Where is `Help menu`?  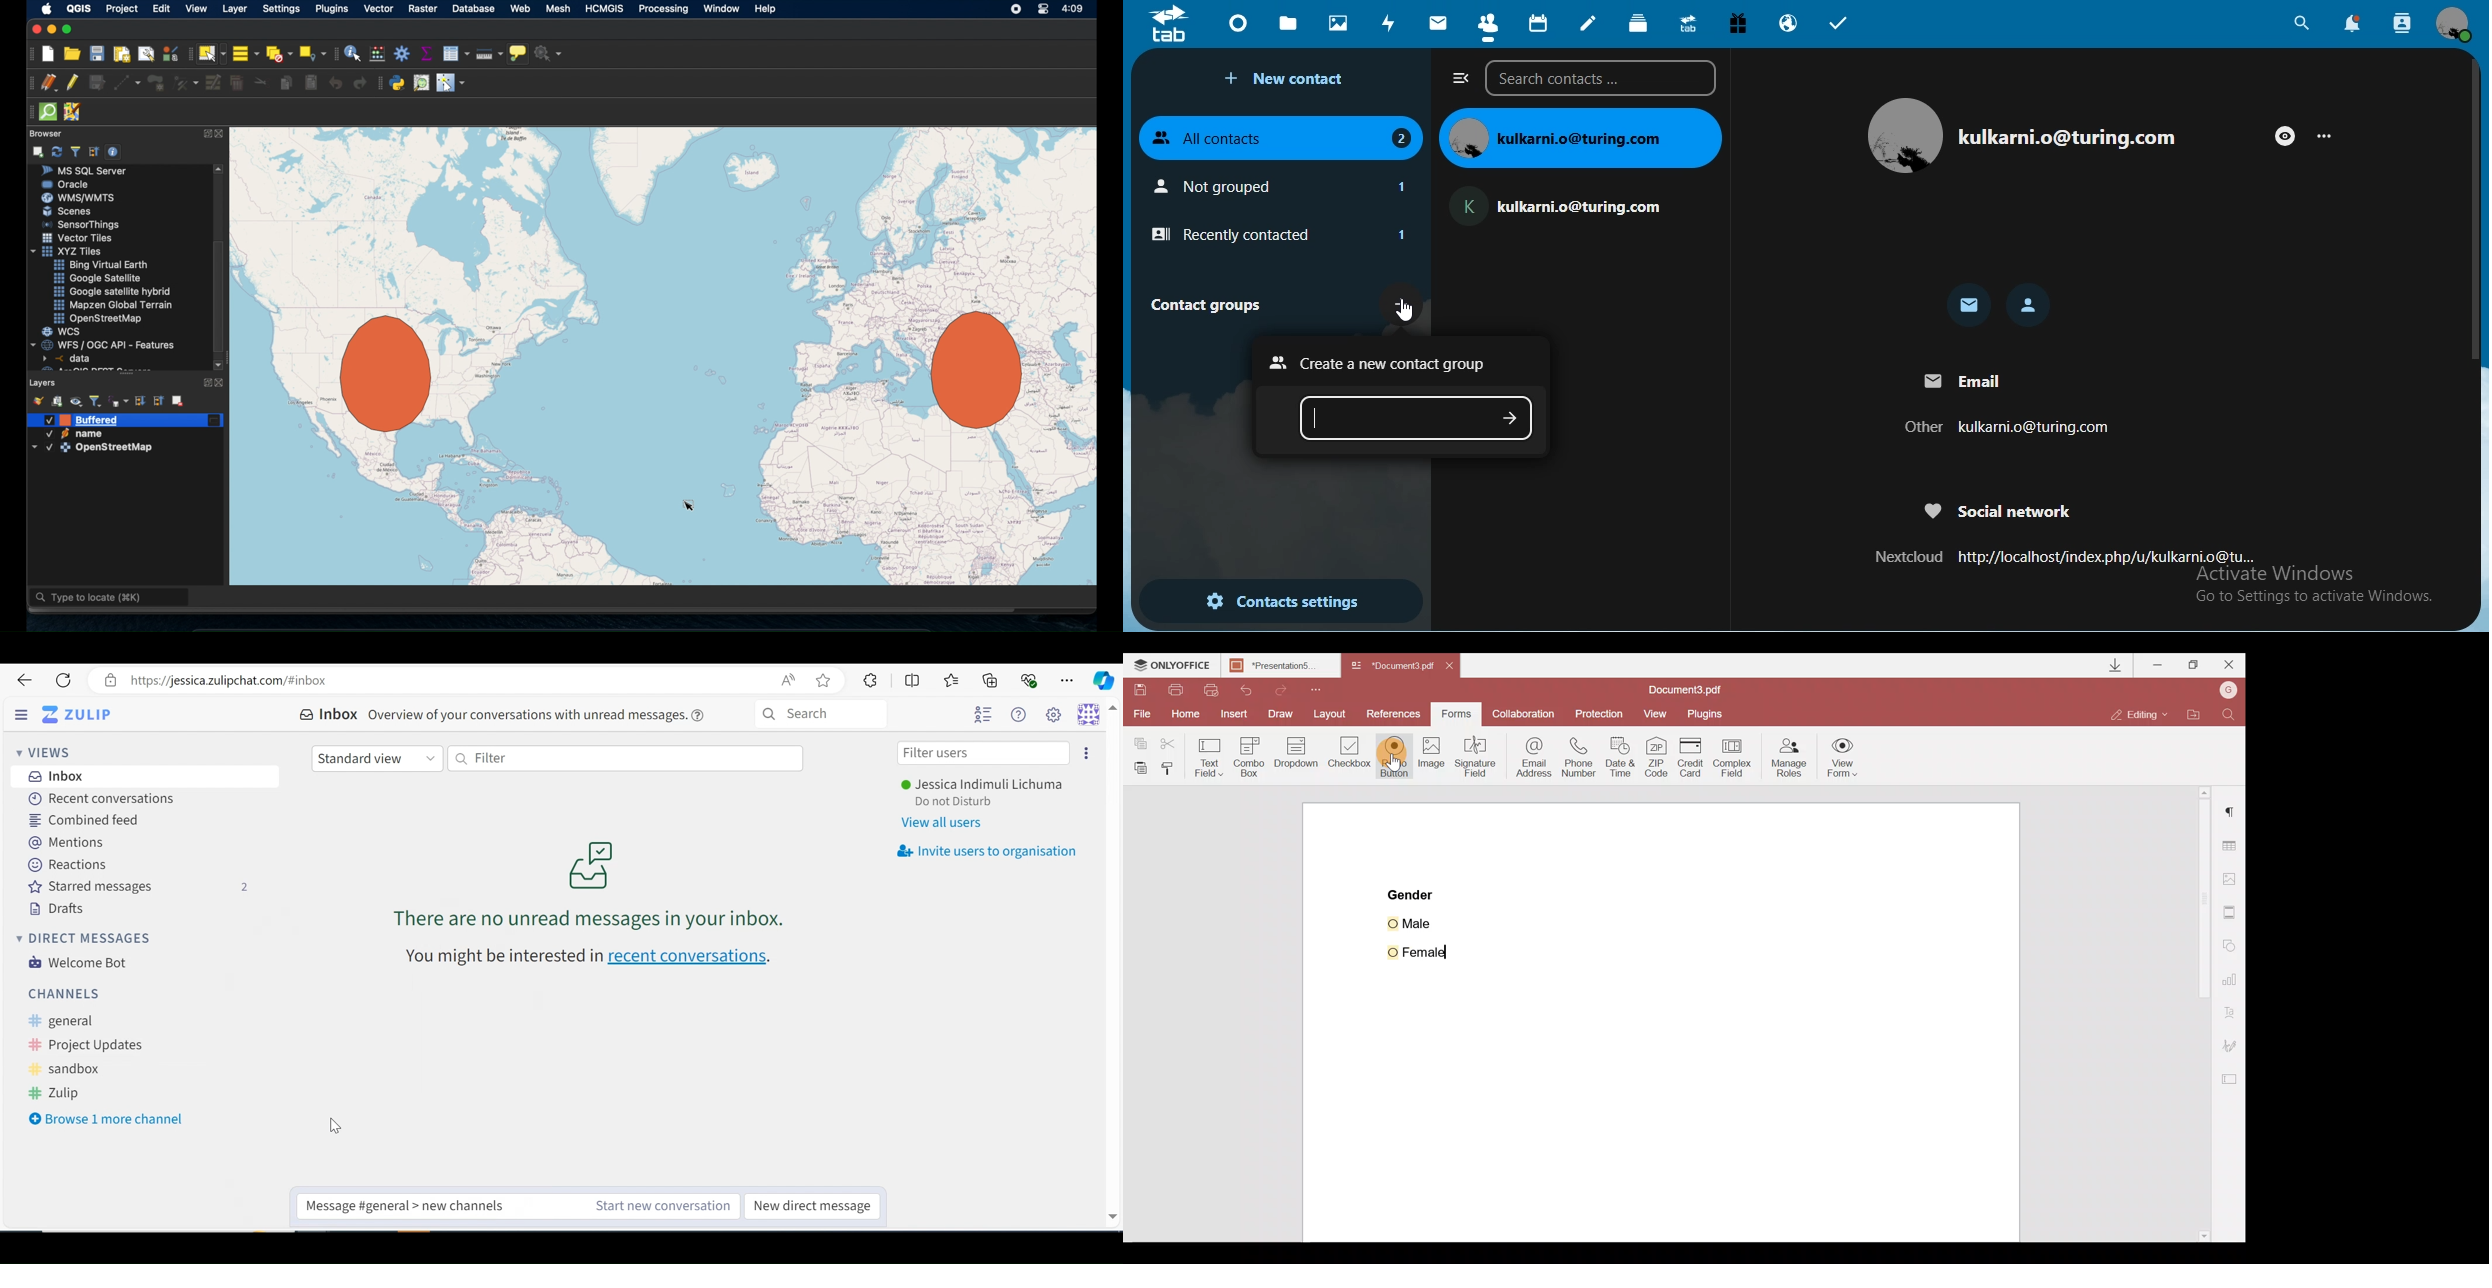 Help menu is located at coordinates (1022, 715).